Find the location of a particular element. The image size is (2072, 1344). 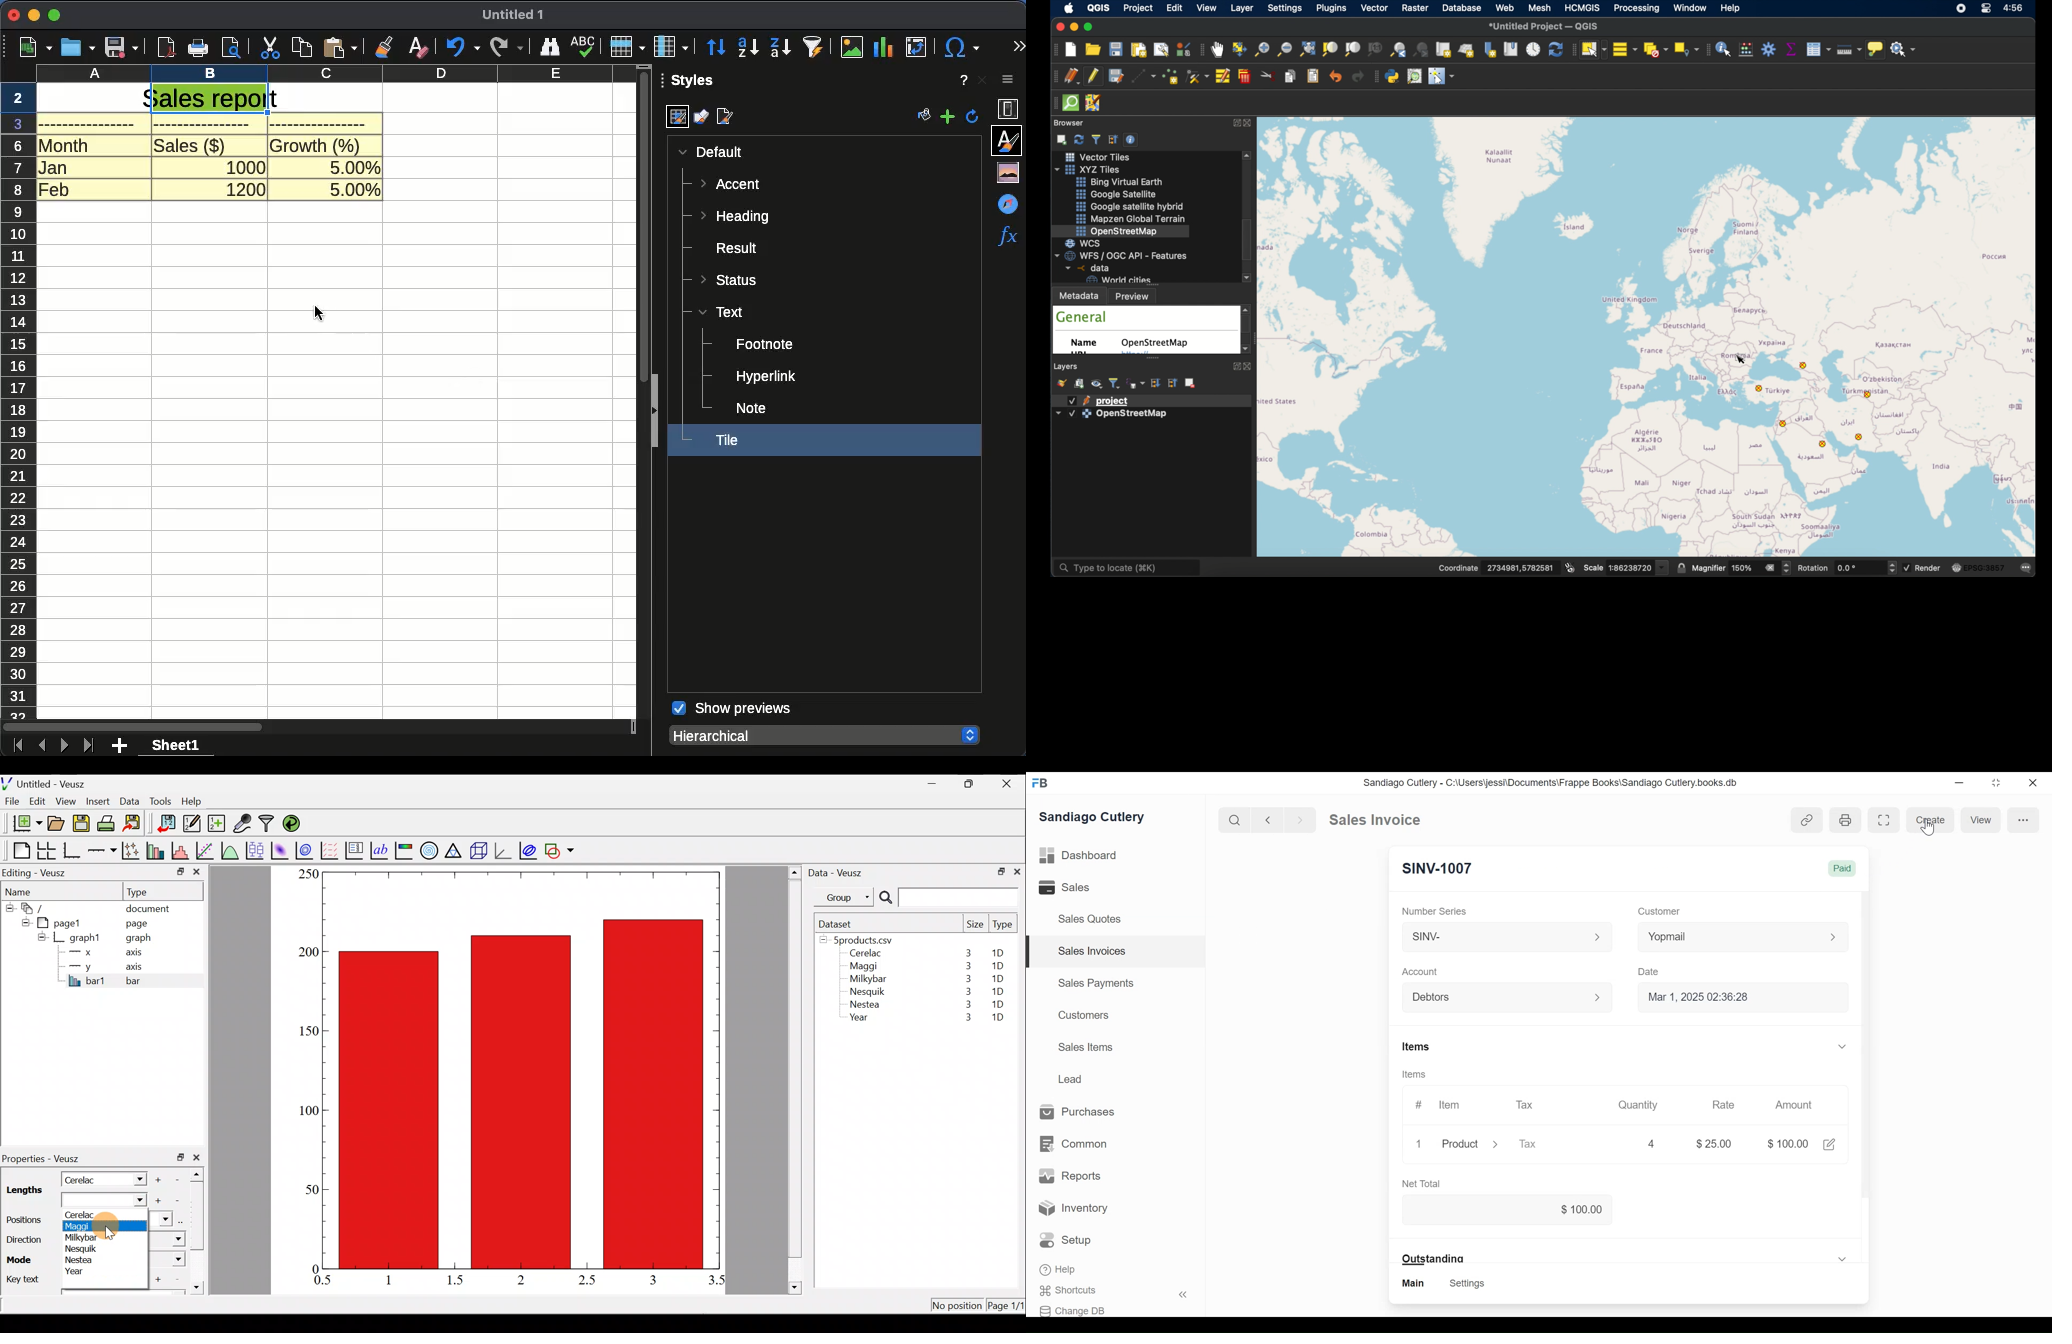

Sandiago Cutlery - C:\Users\jessi\Documents\Frappe Books\Sandiago Cutlery.books.db is located at coordinates (1551, 783).